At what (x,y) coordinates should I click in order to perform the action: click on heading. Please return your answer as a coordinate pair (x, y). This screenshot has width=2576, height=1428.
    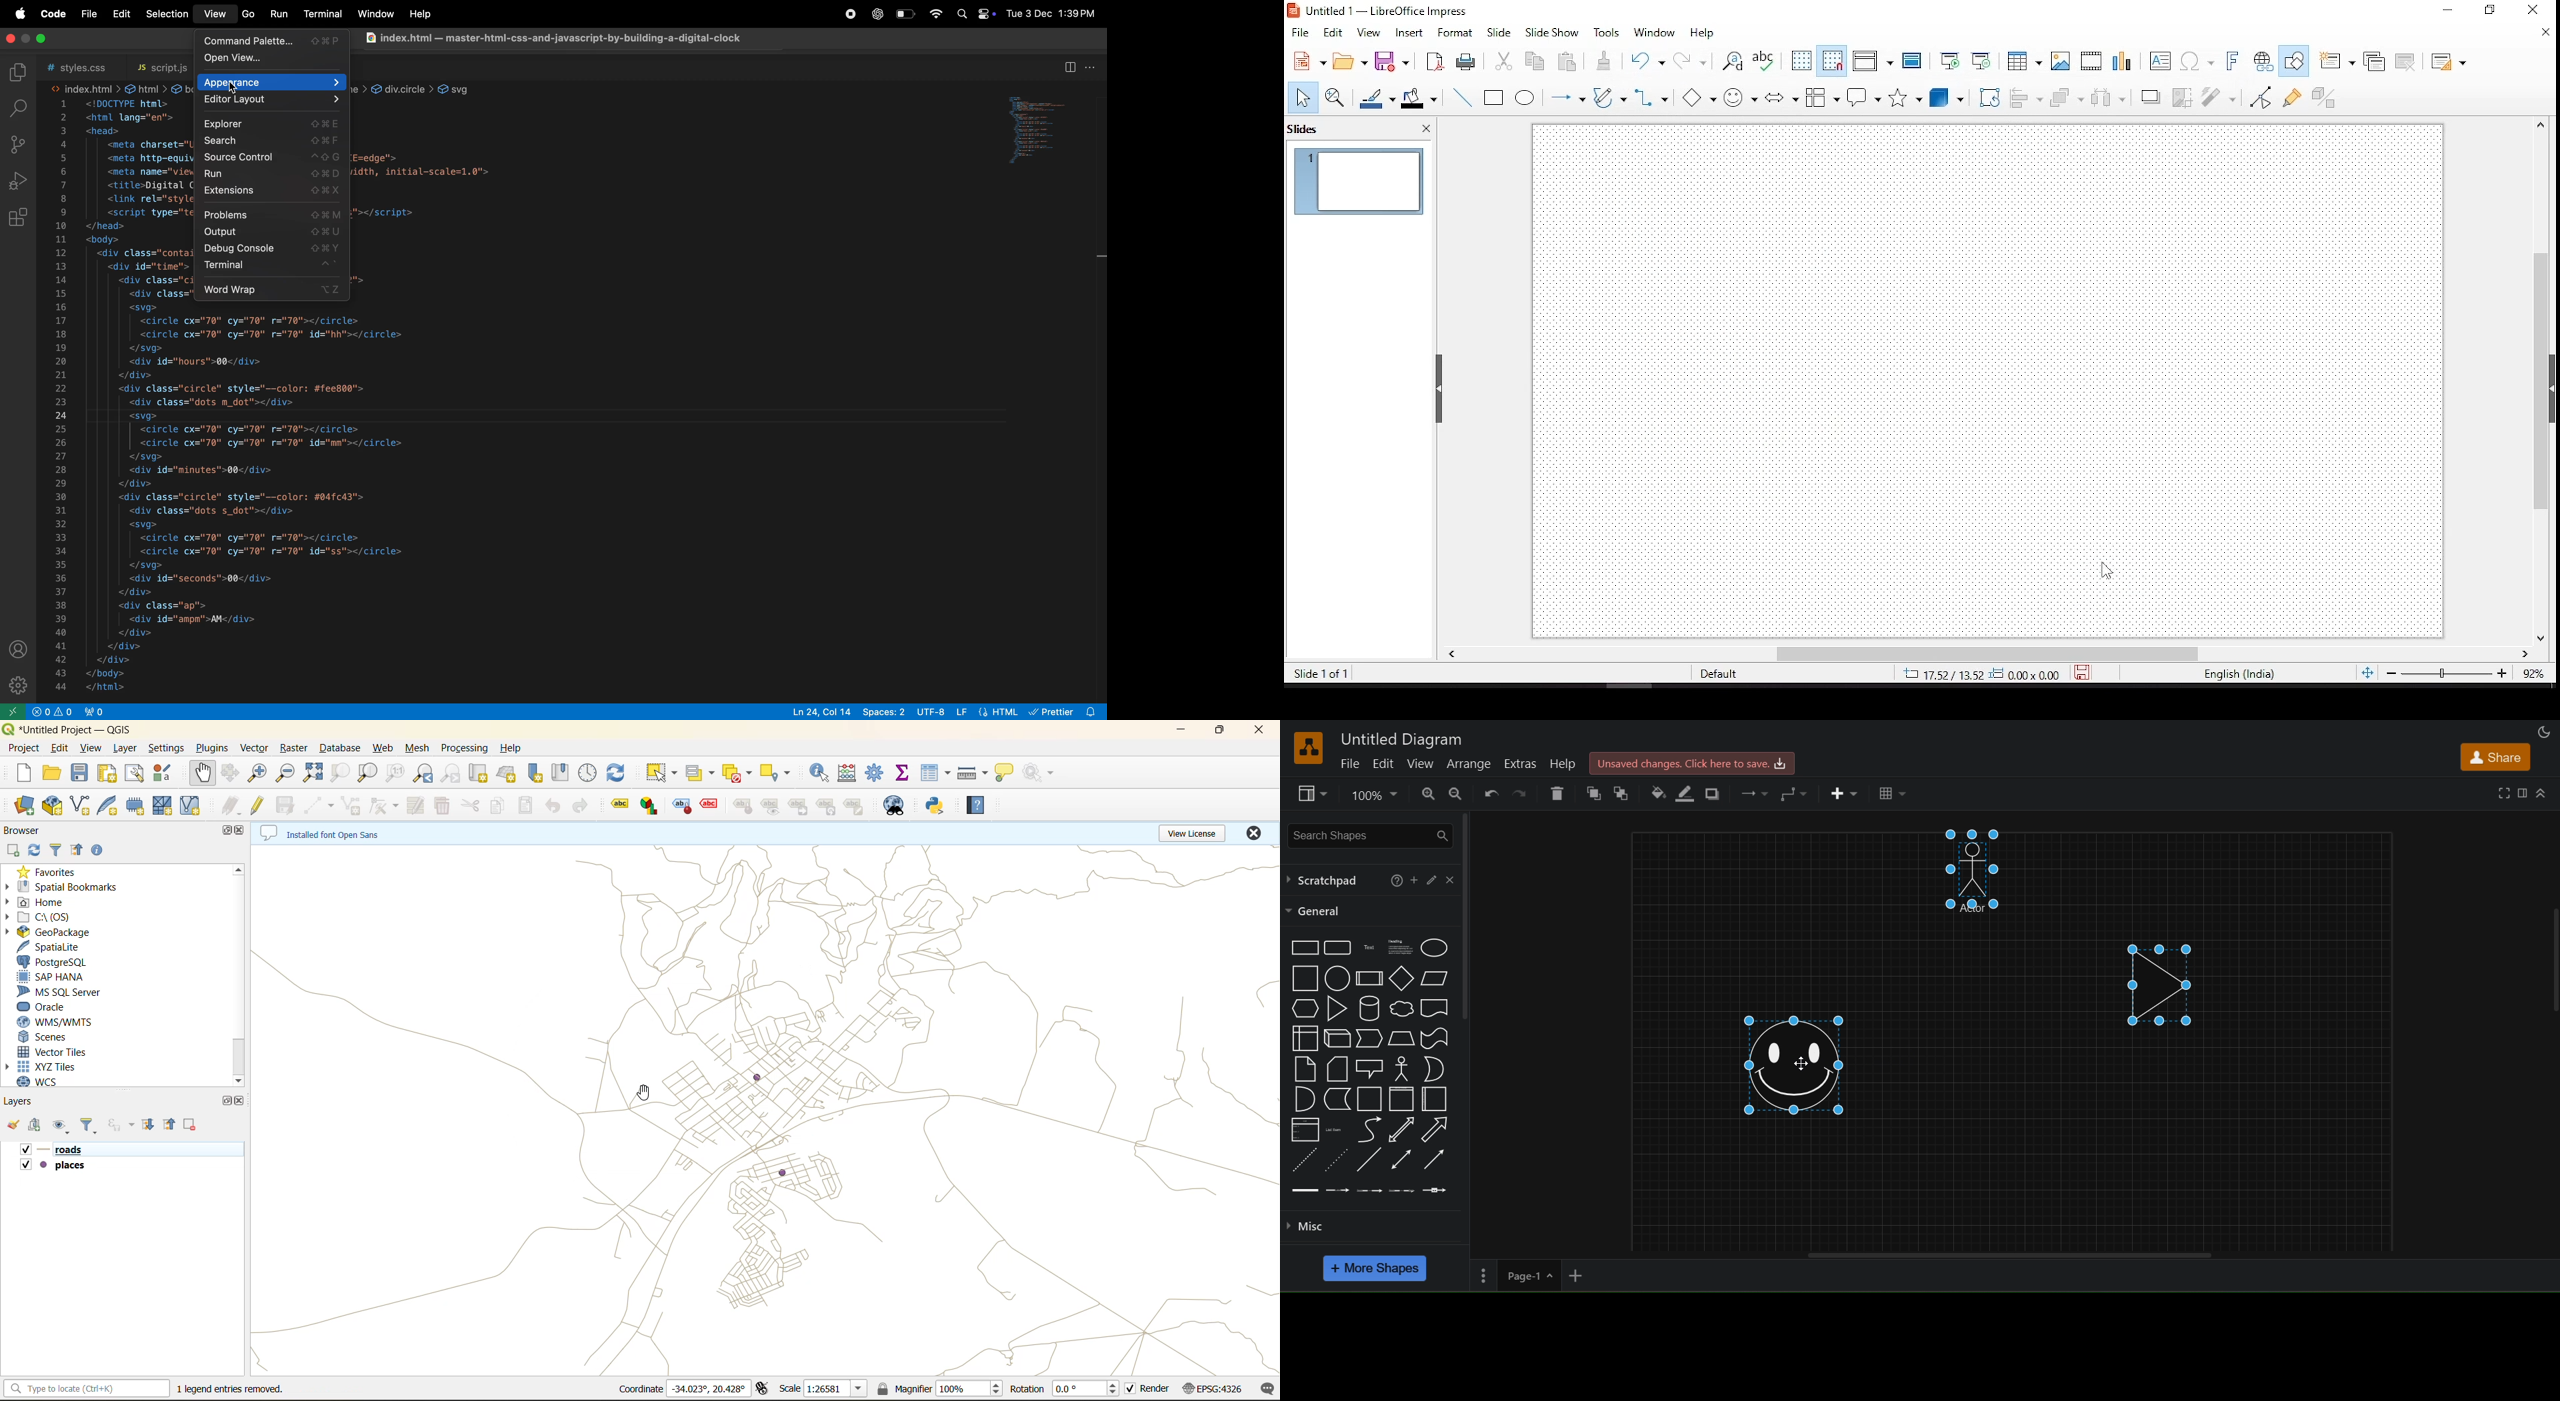
    Looking at the image, I should click on (1401, 949).